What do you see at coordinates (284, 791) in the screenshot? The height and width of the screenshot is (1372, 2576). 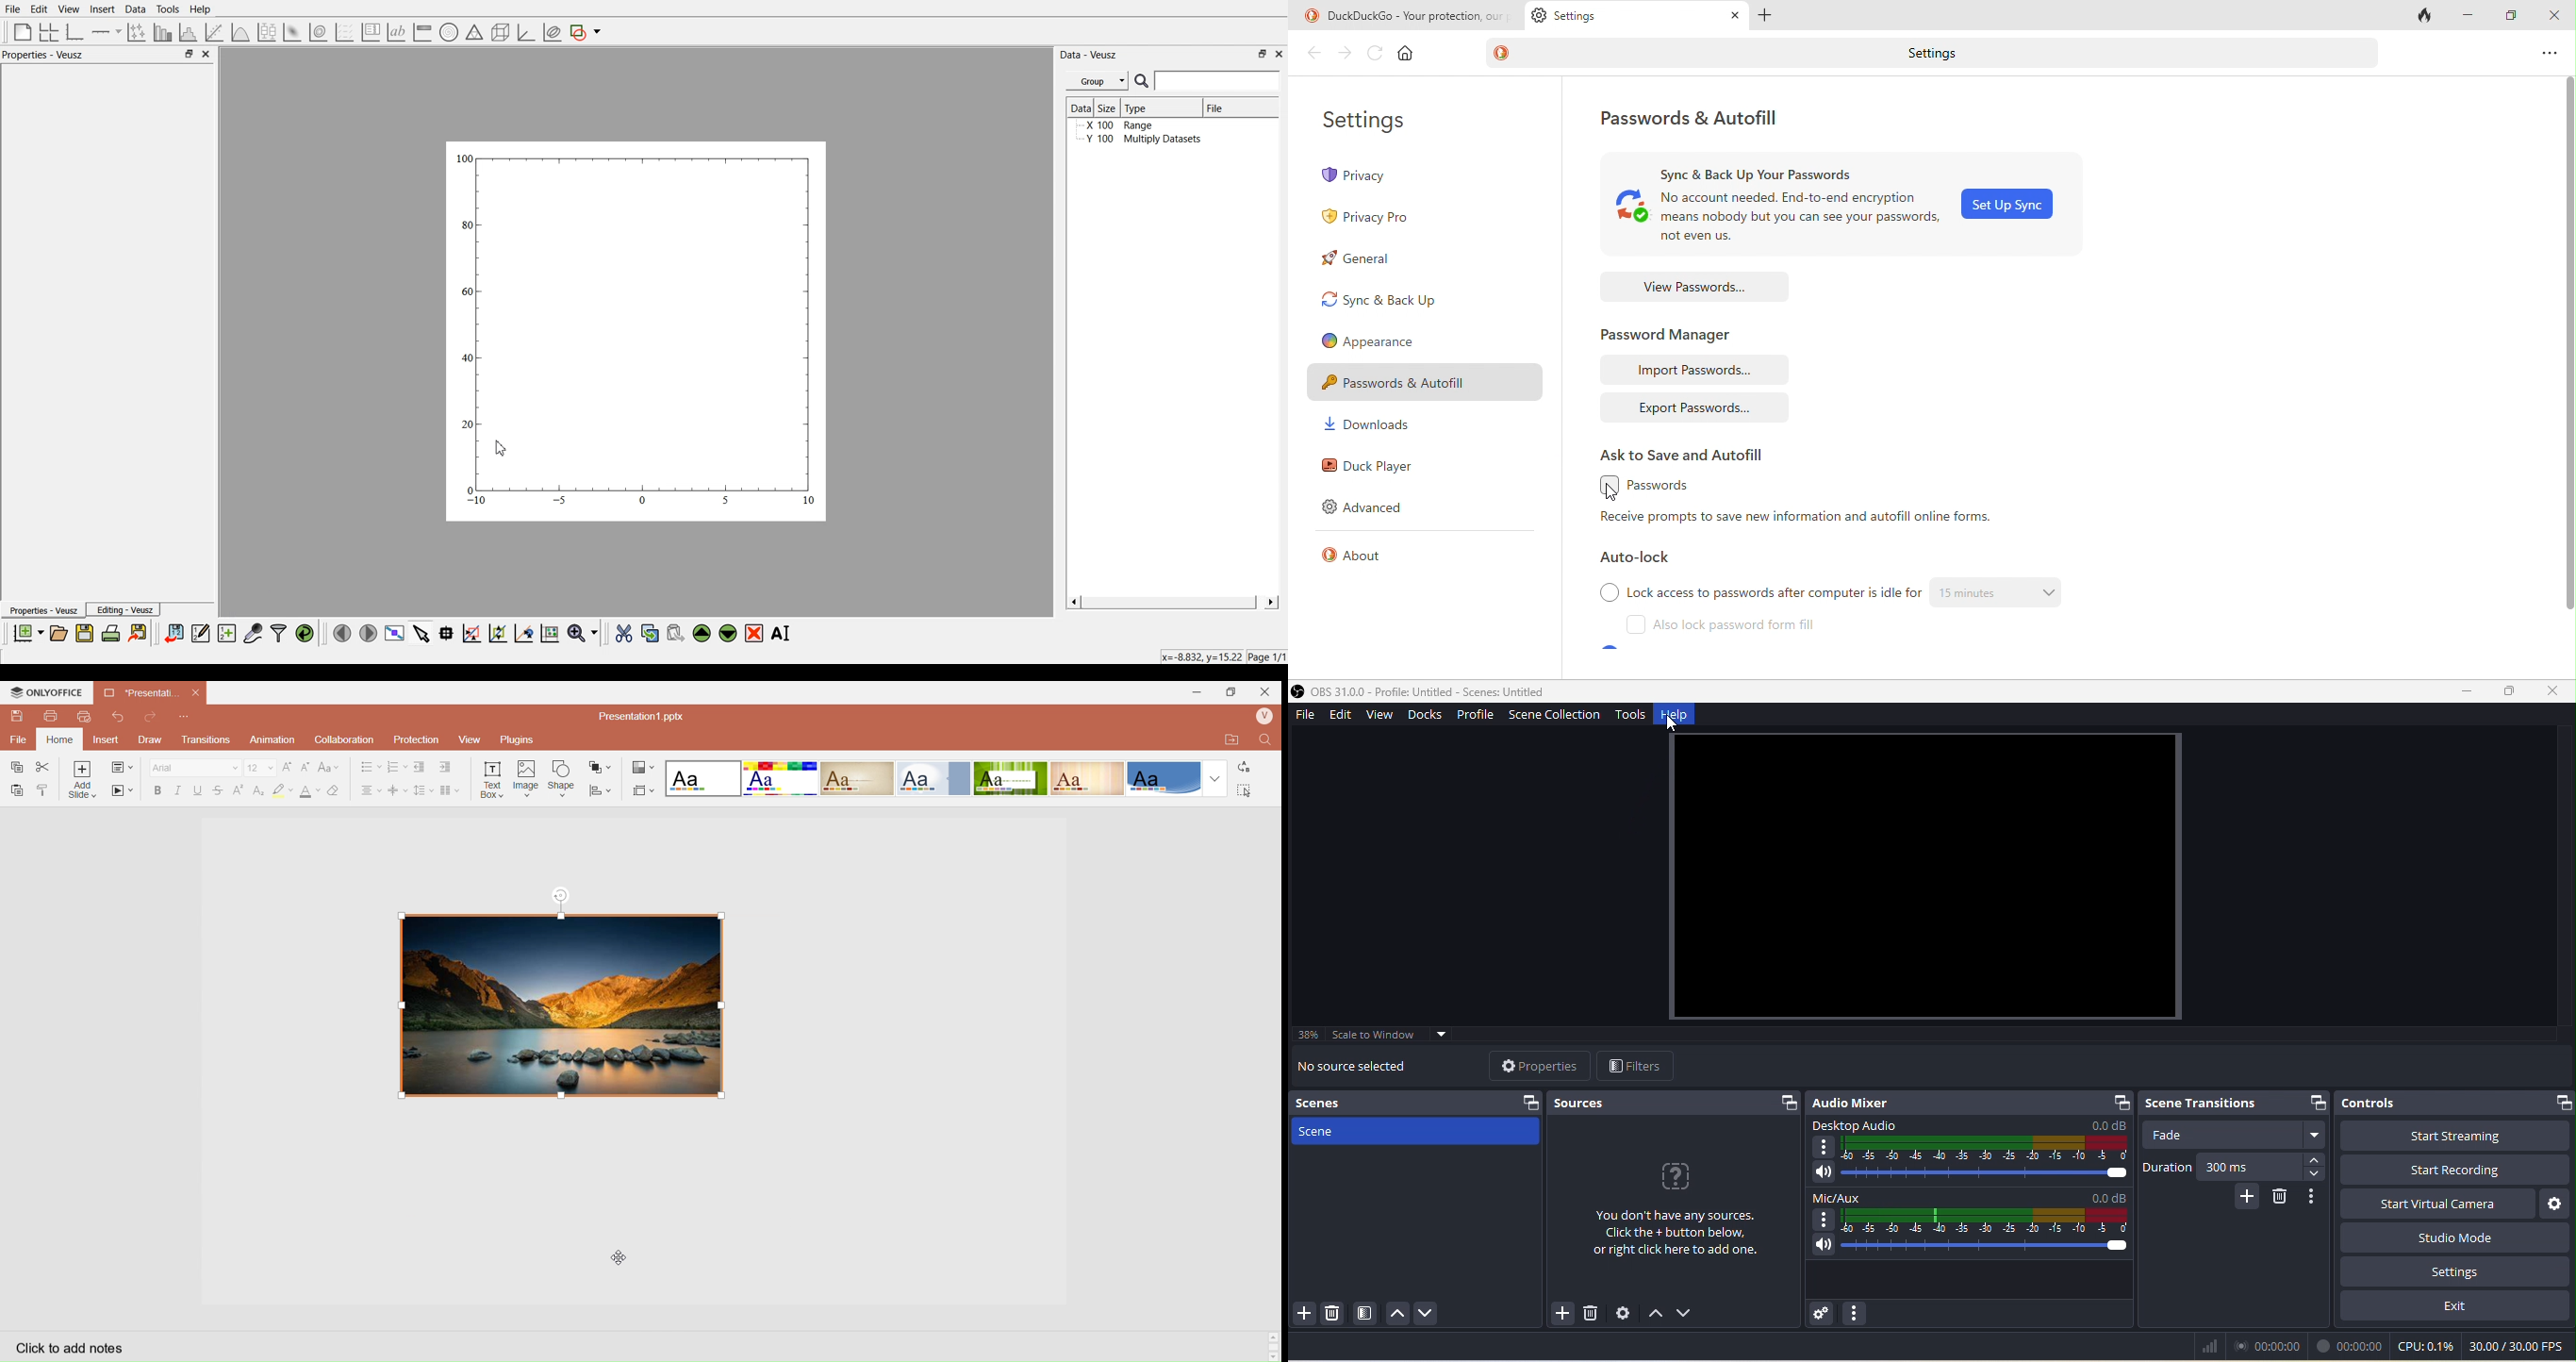 I see `Highlight Color` at bounding box center [284, 791].